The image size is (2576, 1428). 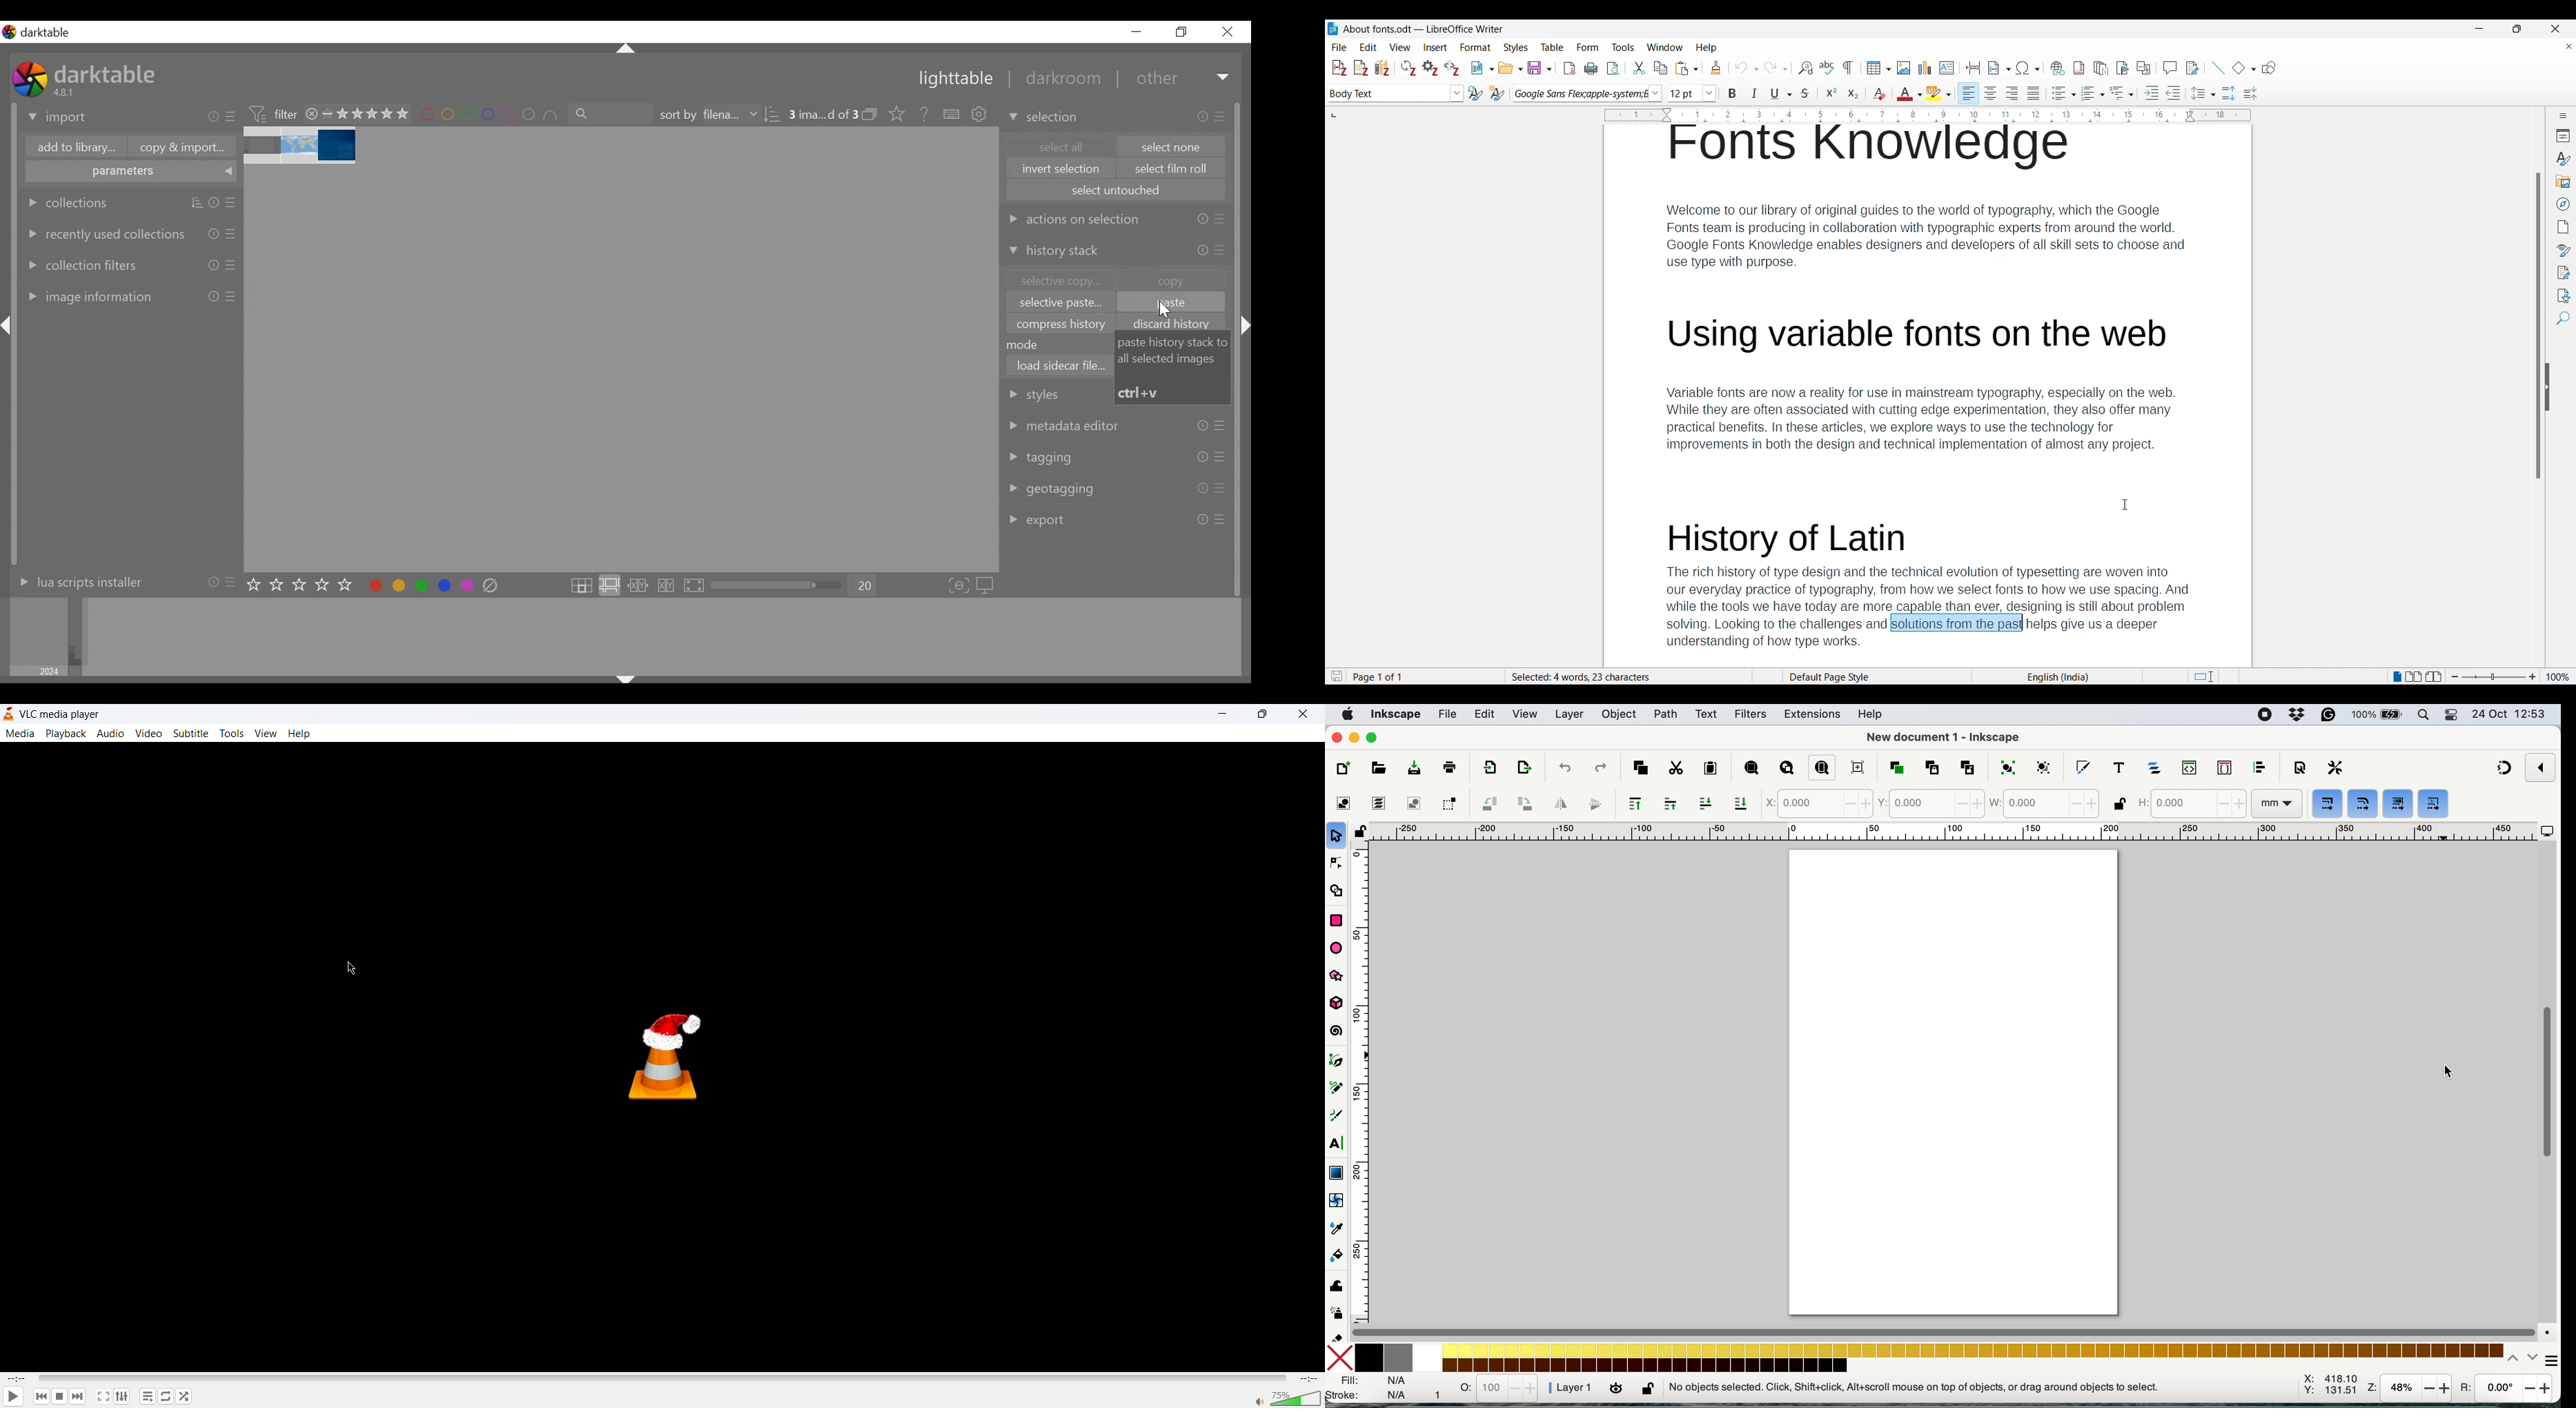 I want to click on copy, so click(x=1172, y=280).